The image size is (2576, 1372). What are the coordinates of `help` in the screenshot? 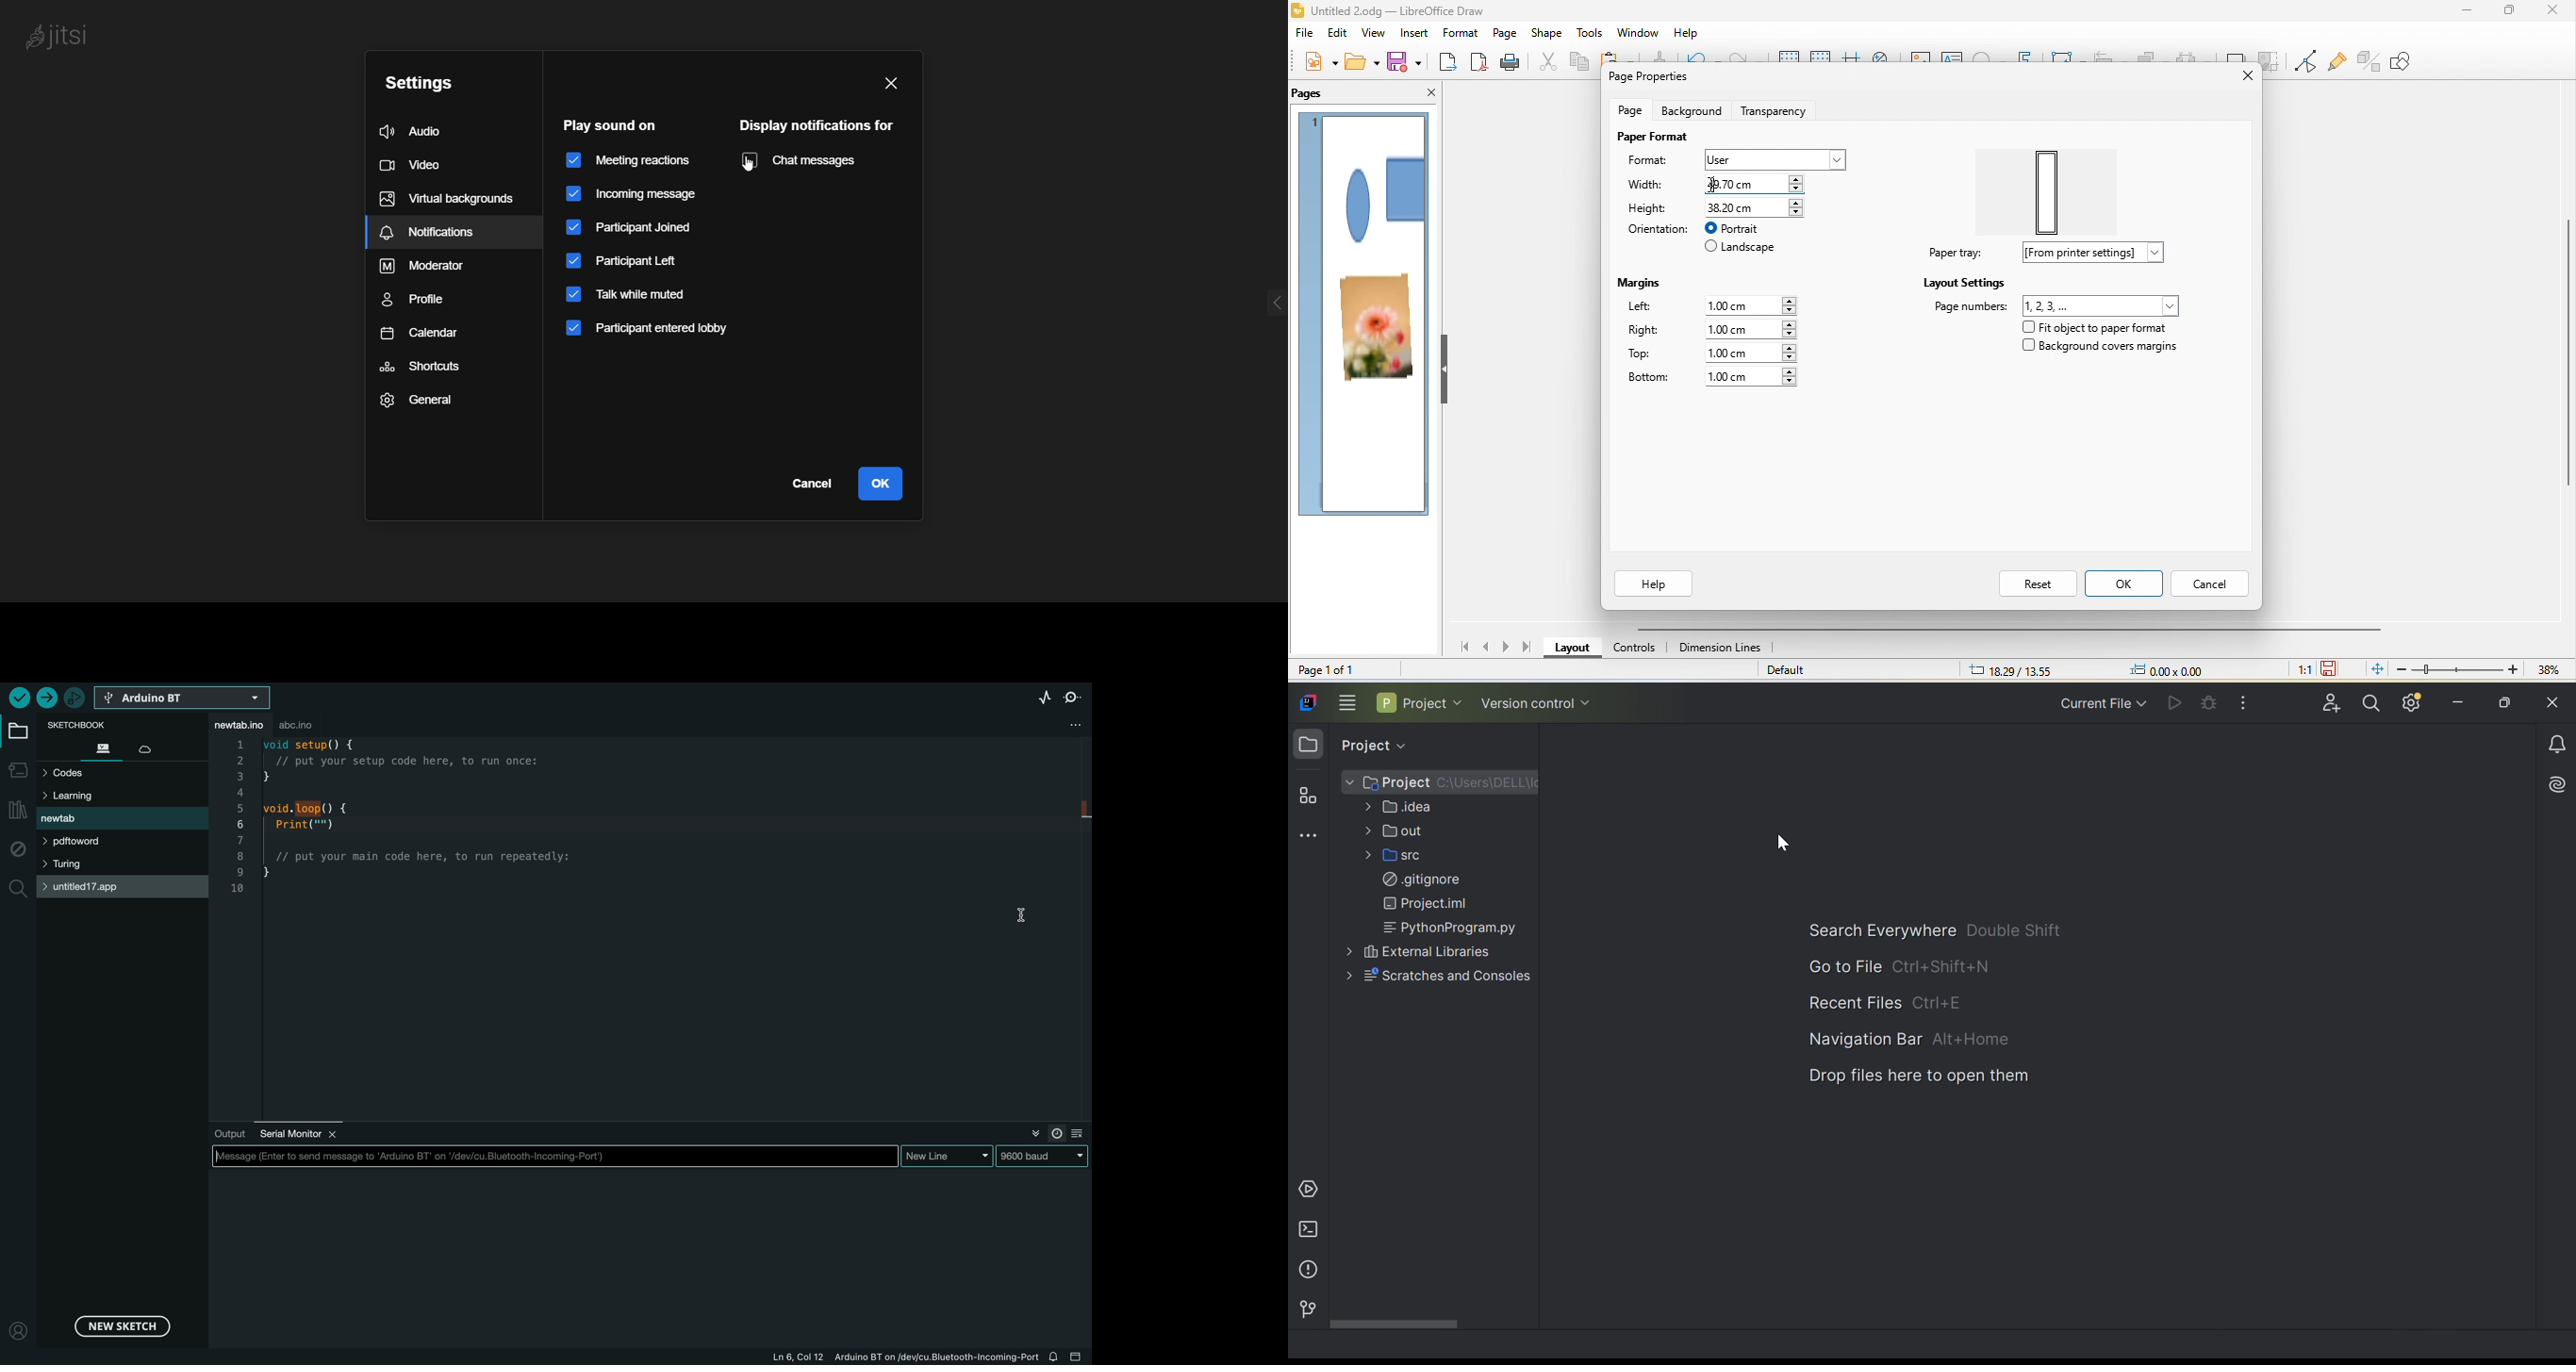 It's located at (1656, 583).